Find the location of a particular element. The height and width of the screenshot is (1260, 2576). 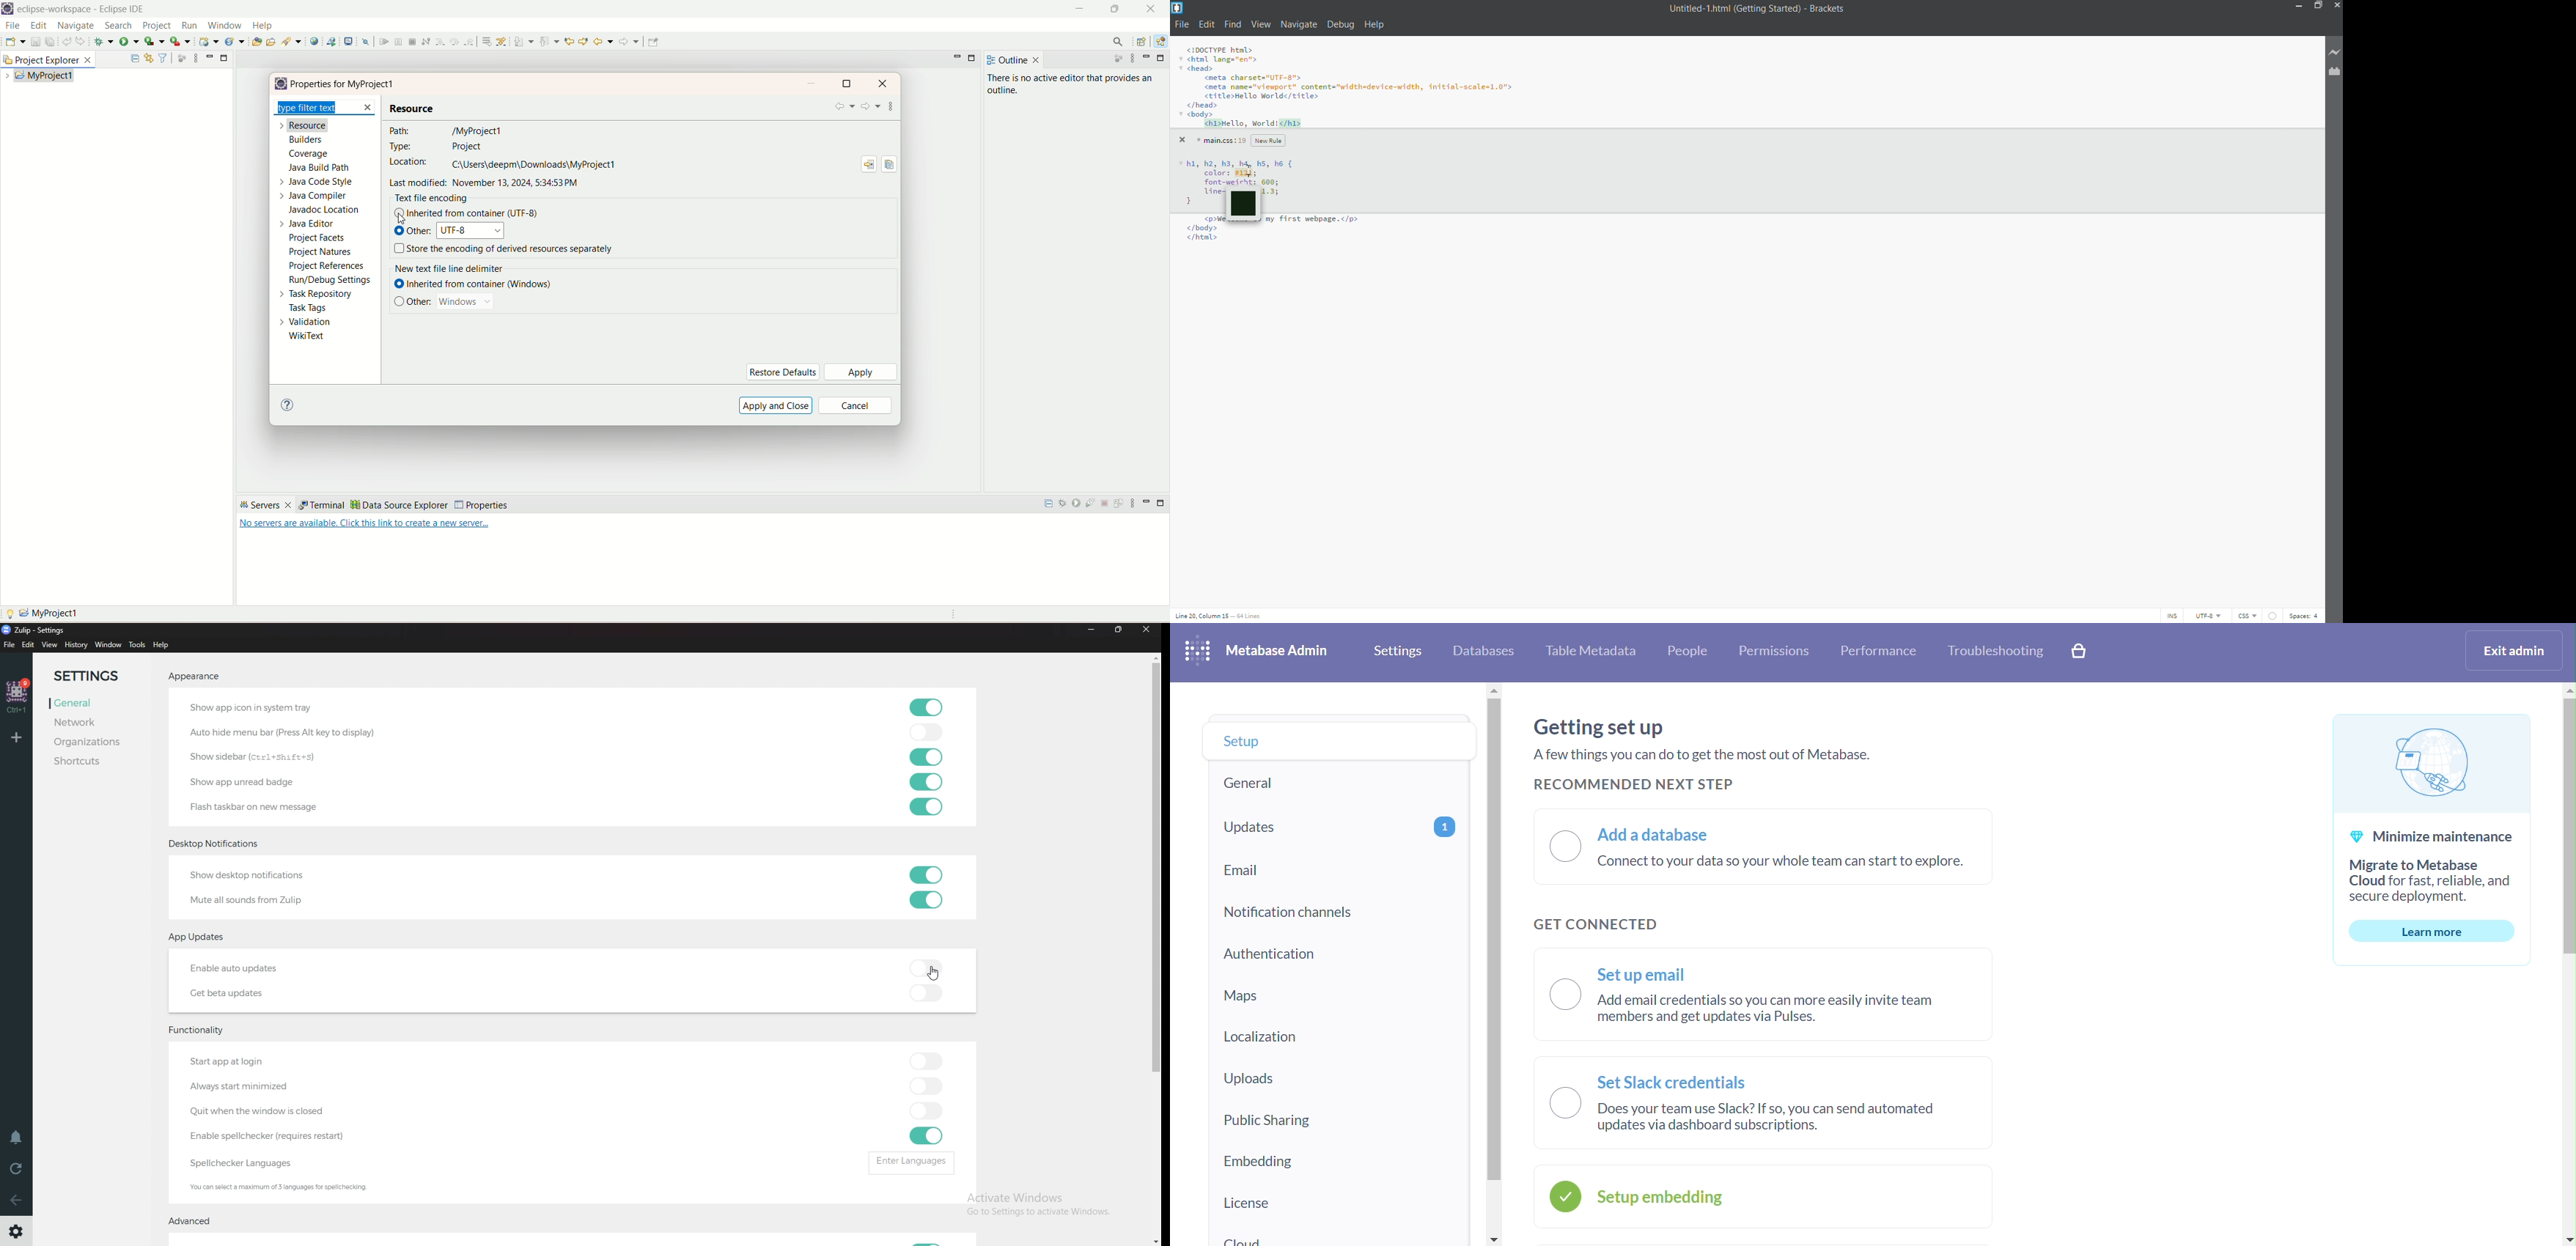

apply and close is located at coordinates (775, 405).